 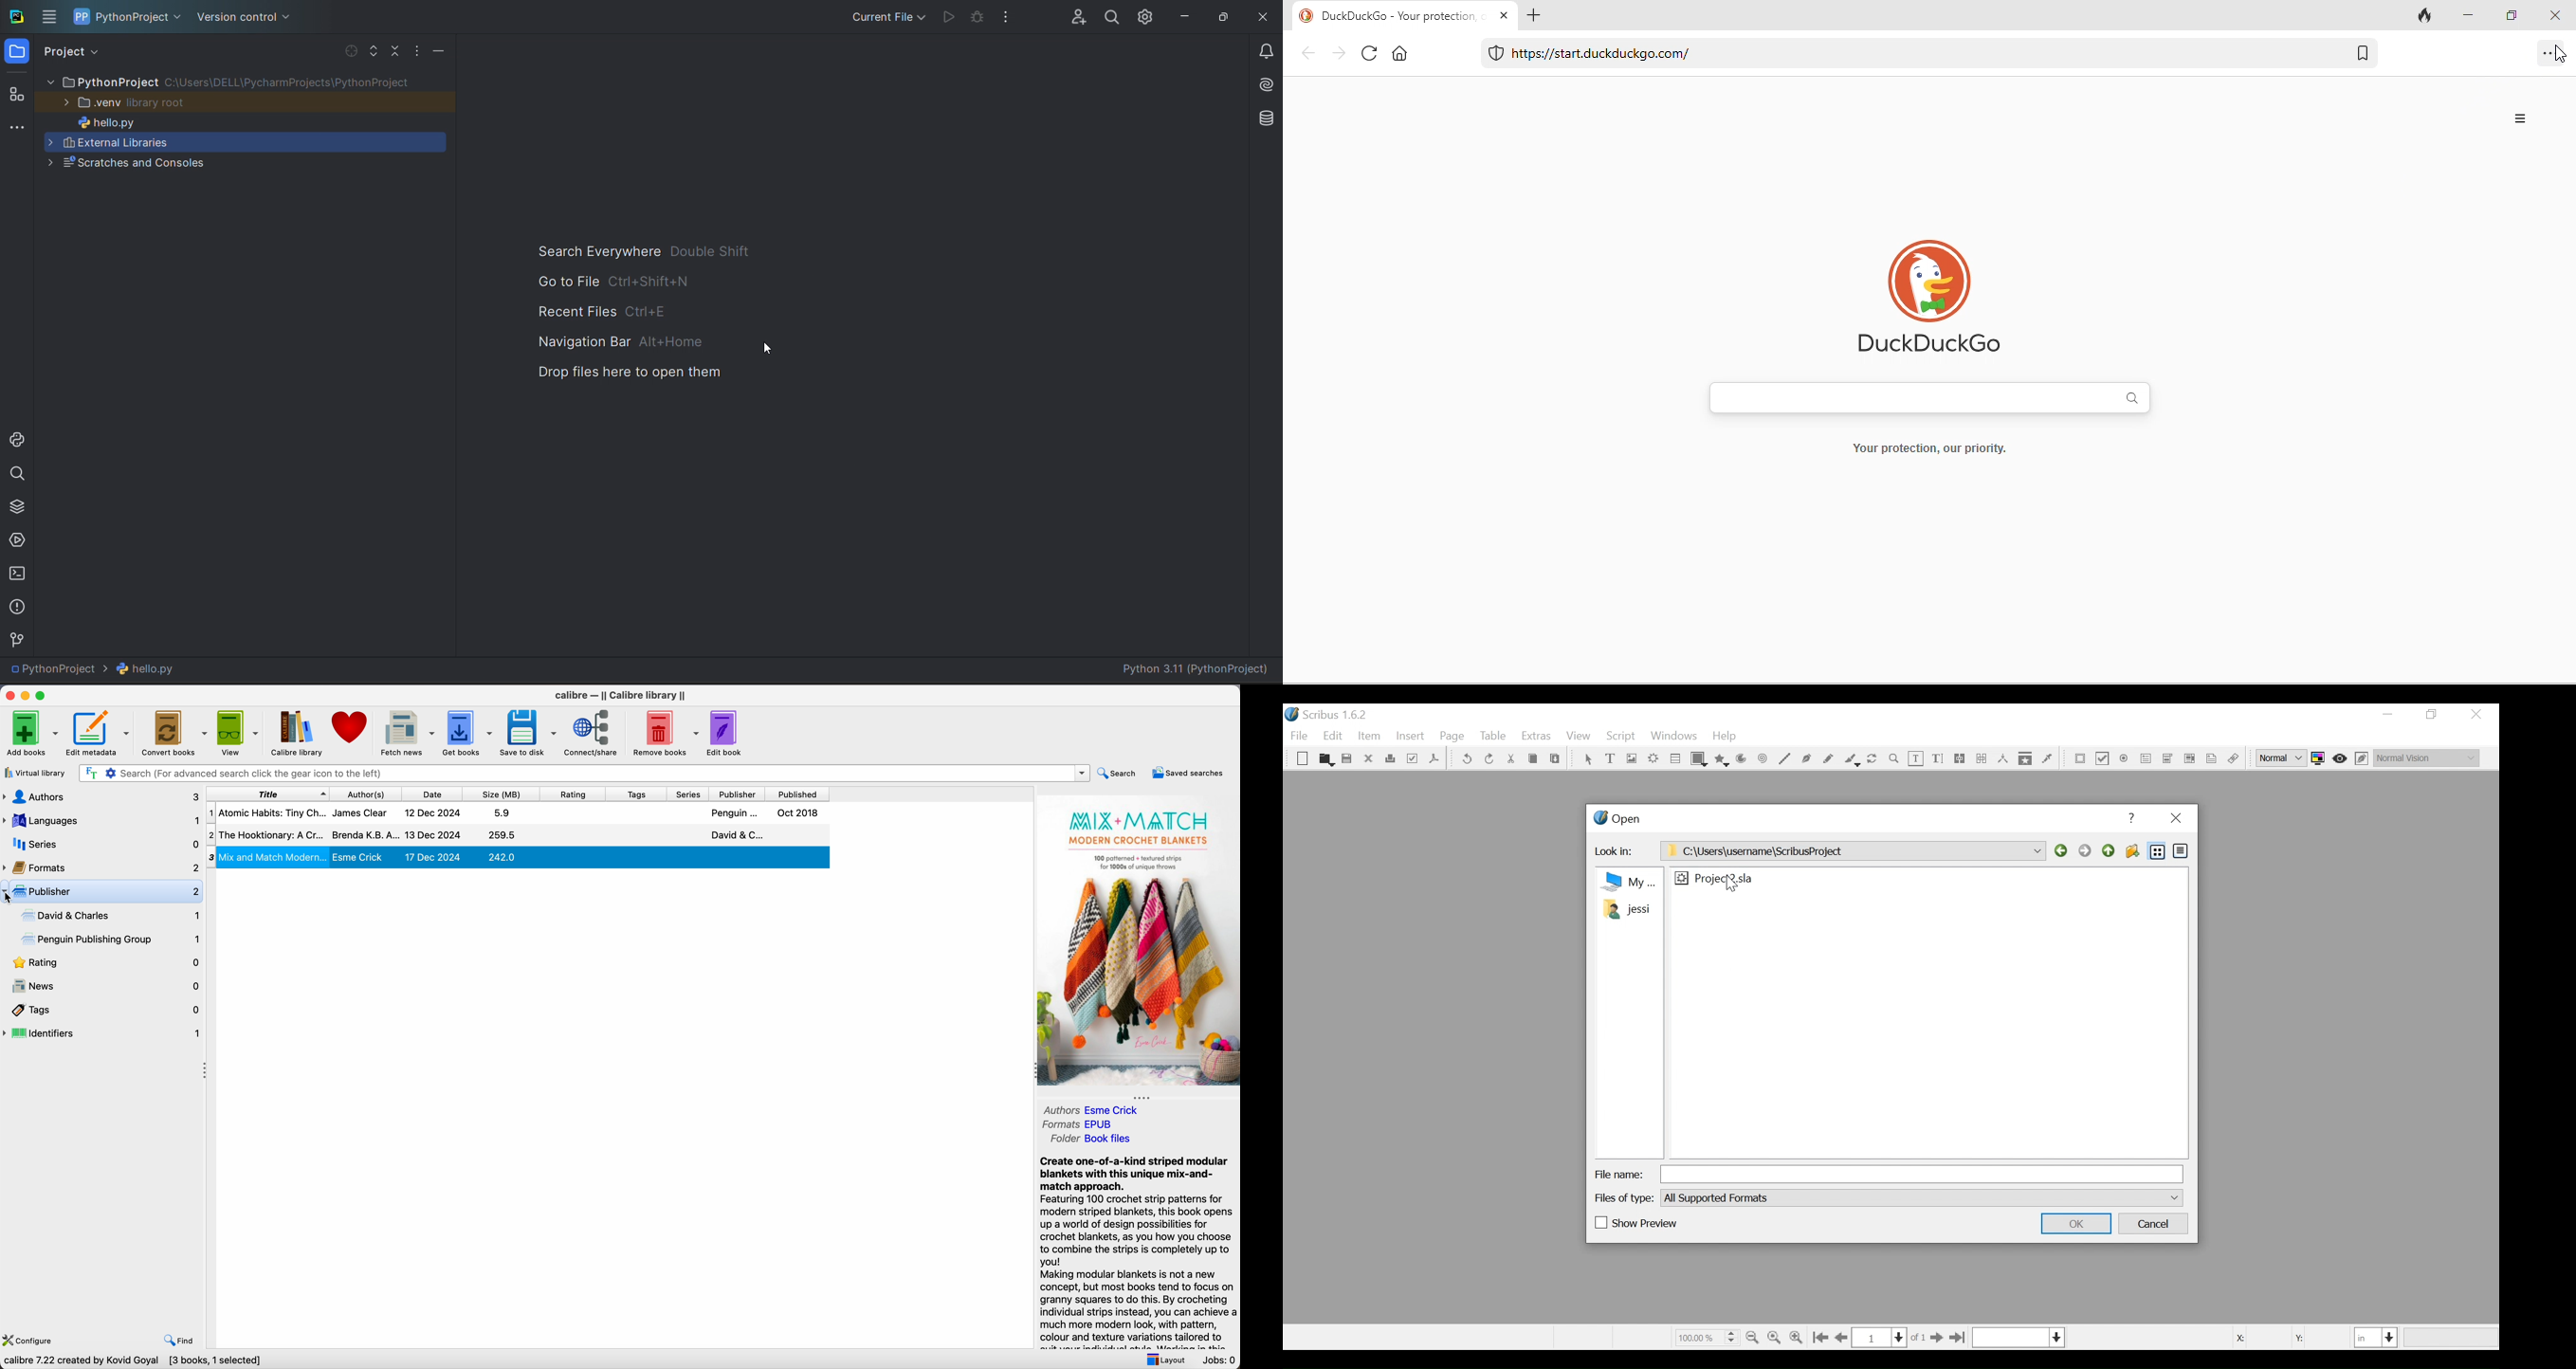 What do you see at coordinates (1467, 759) in the screenshot?
I see `undo` at bounding box center [1467, 759].